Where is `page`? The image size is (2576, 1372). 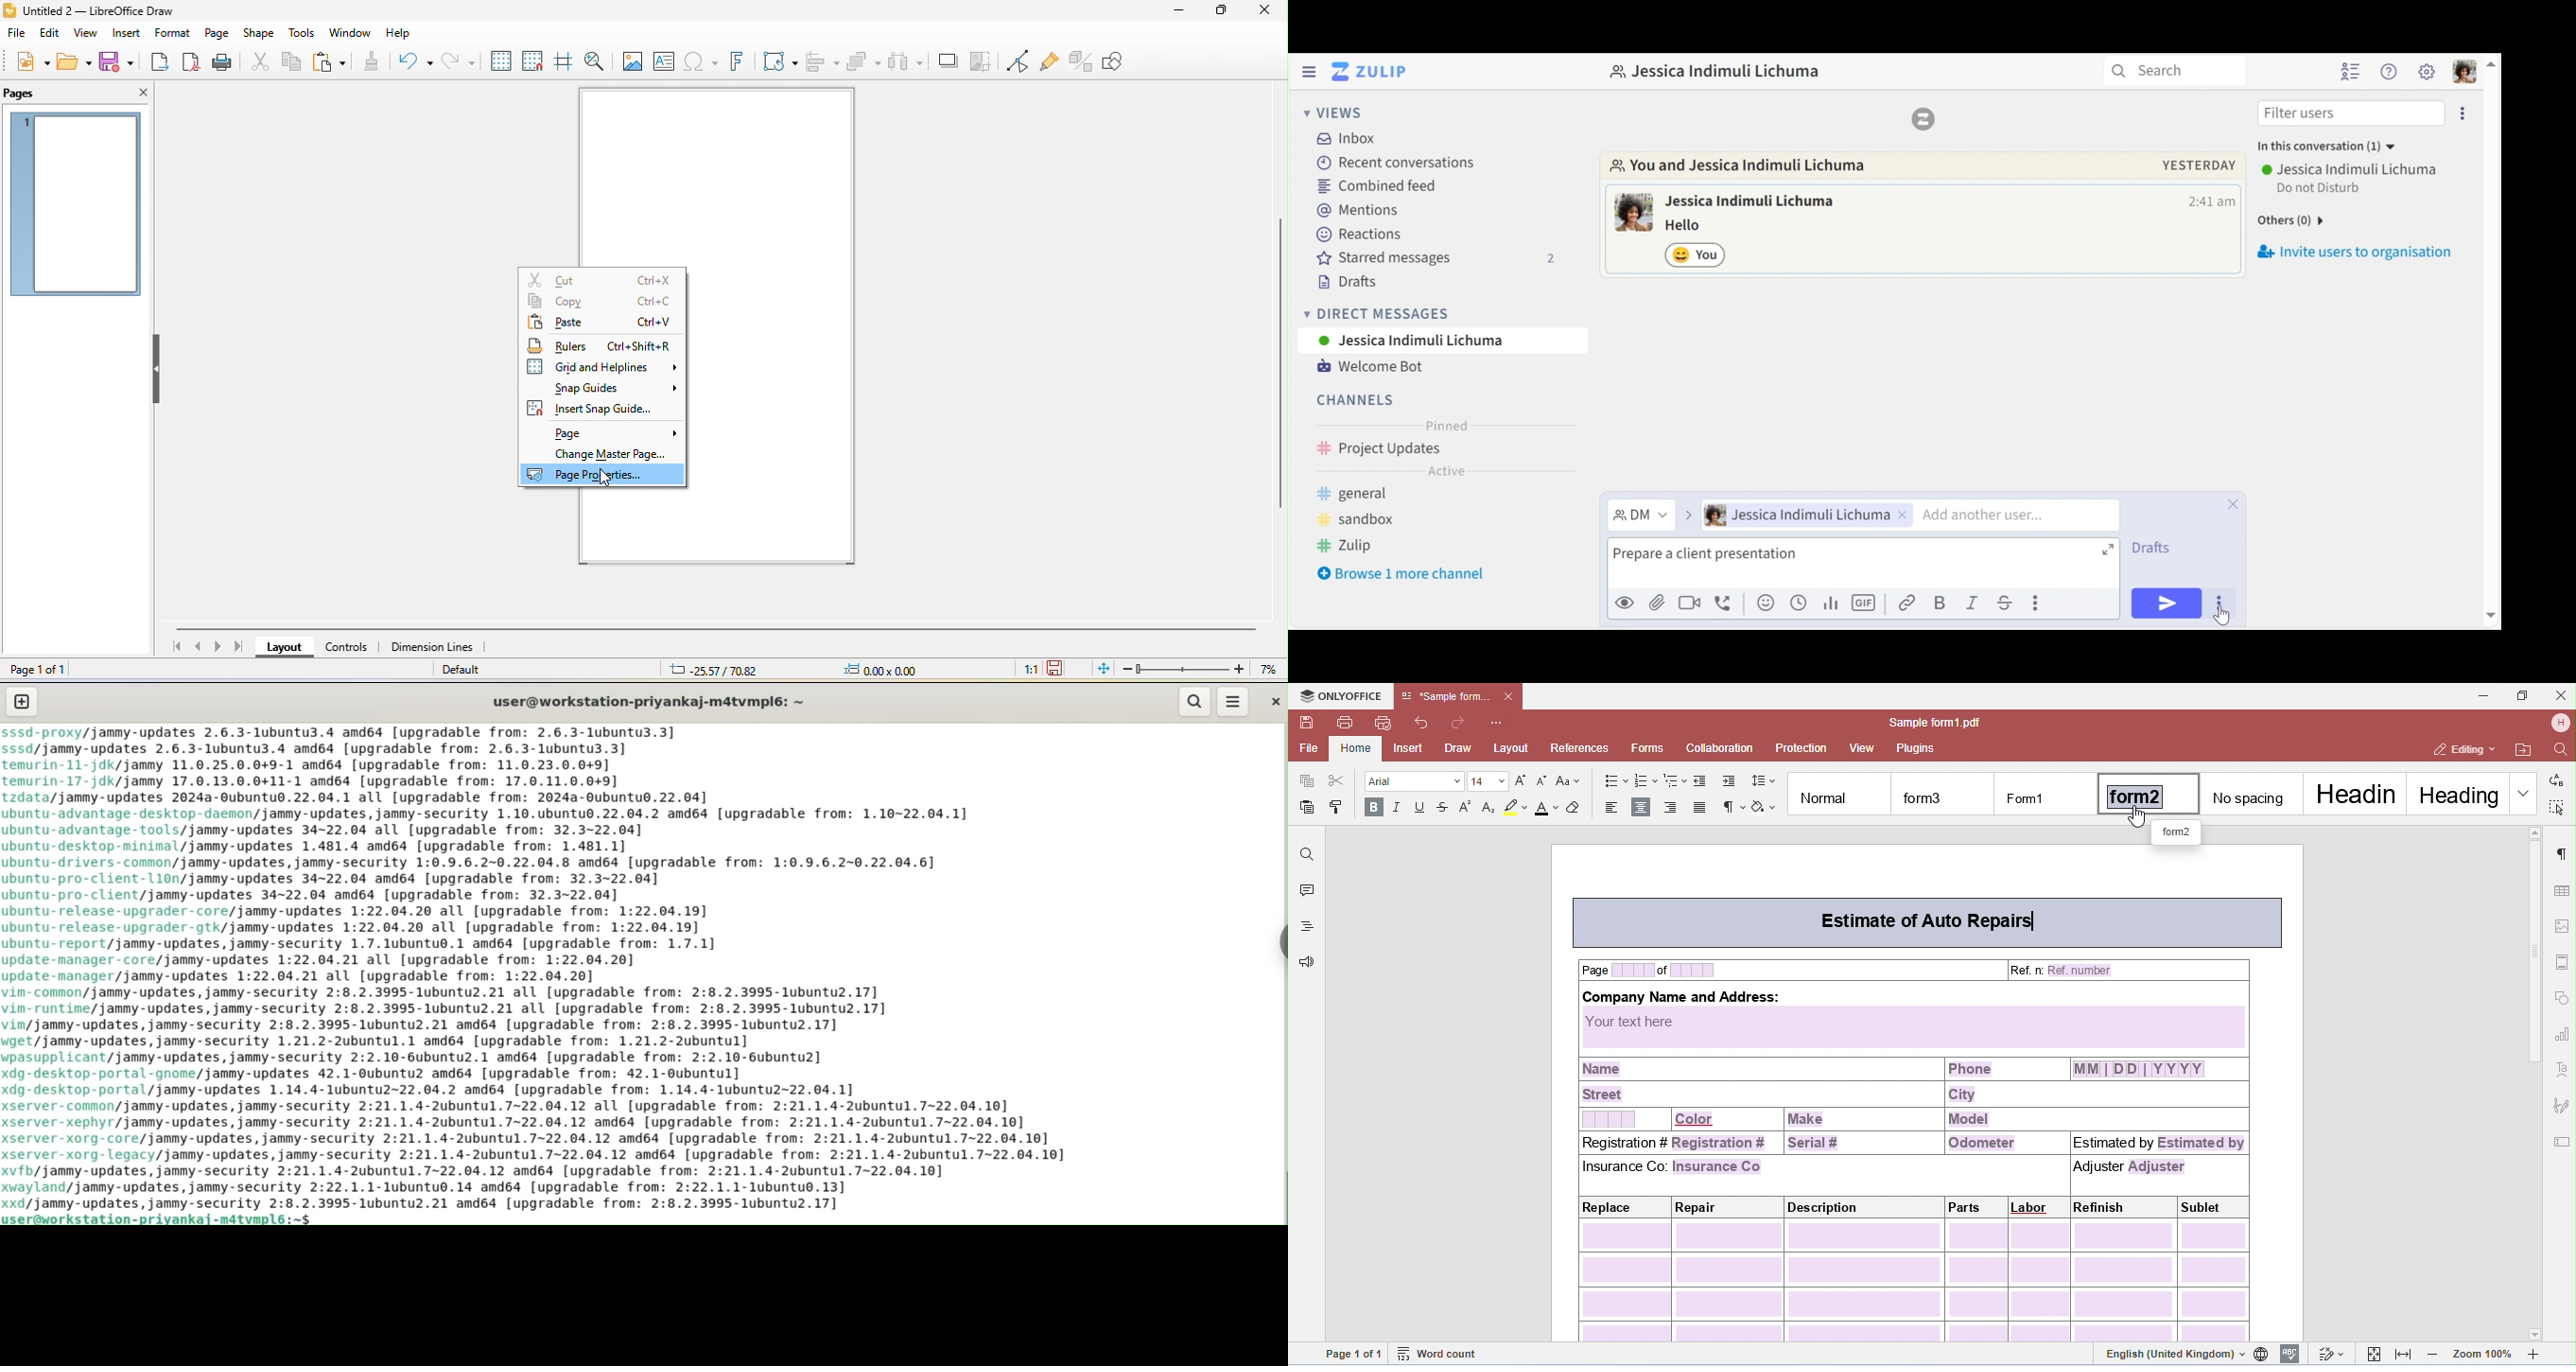
page is located at coordinates (216, 33).